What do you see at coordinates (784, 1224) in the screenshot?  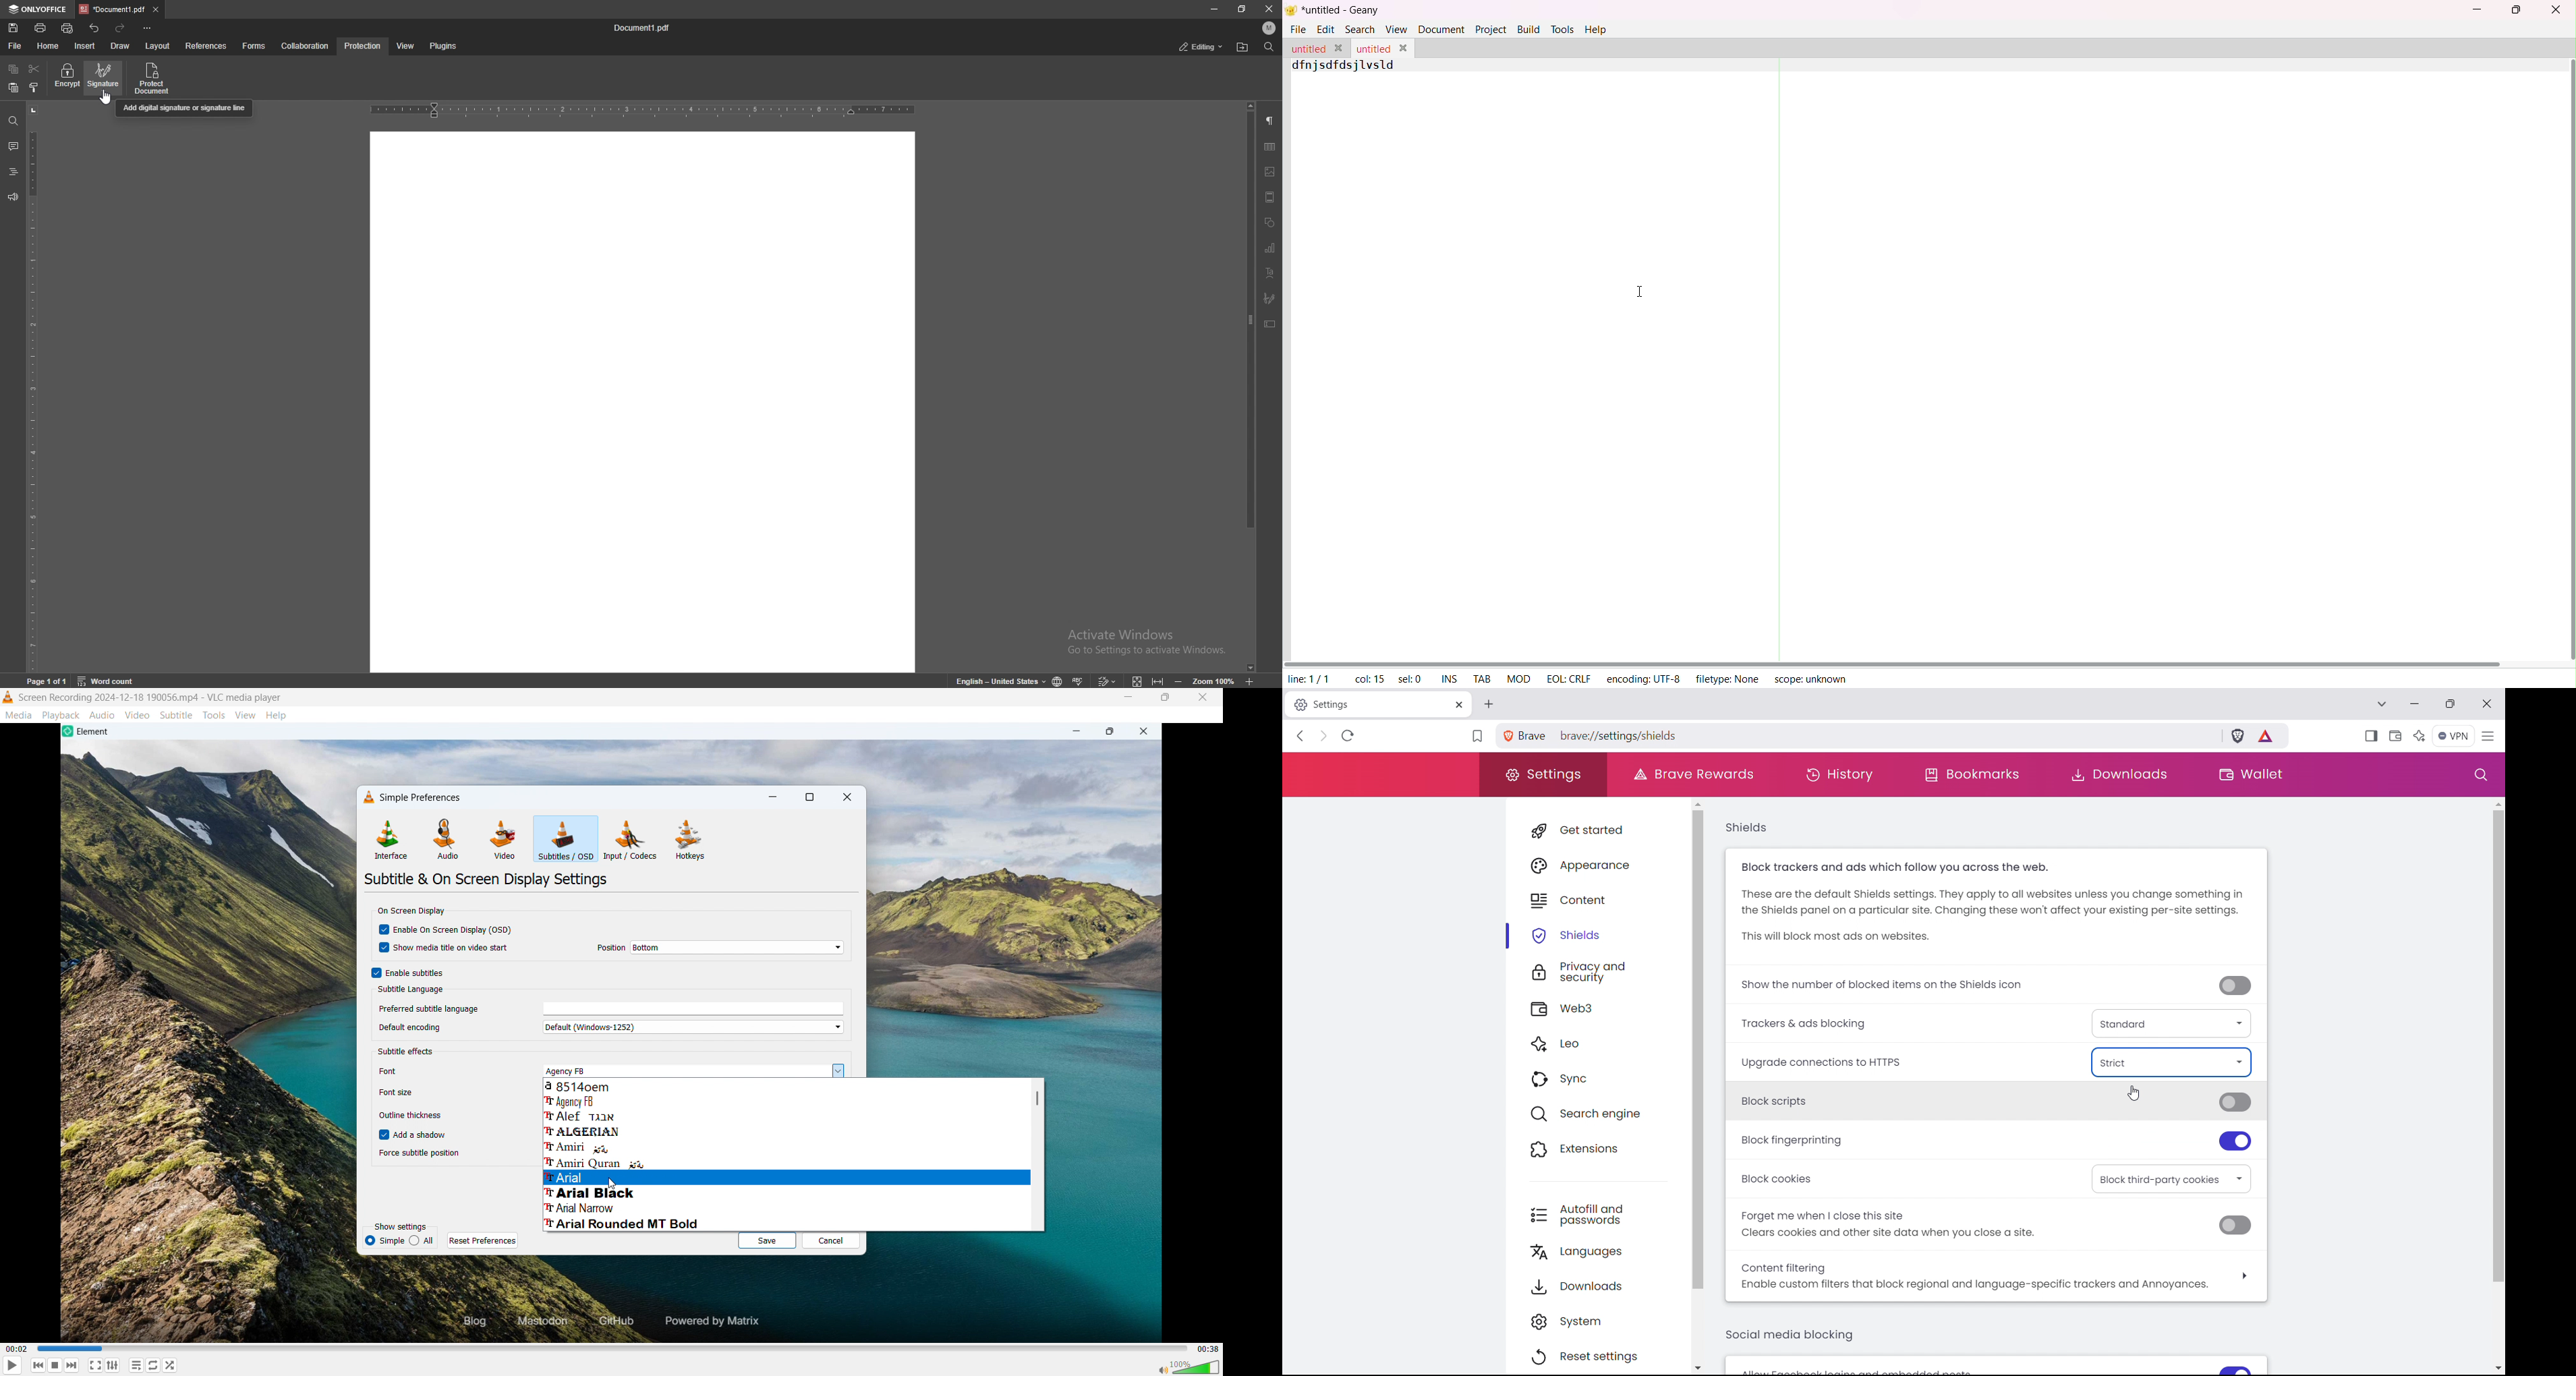 I see `arial rounded MT bold` at bounding box center [784, 1224].